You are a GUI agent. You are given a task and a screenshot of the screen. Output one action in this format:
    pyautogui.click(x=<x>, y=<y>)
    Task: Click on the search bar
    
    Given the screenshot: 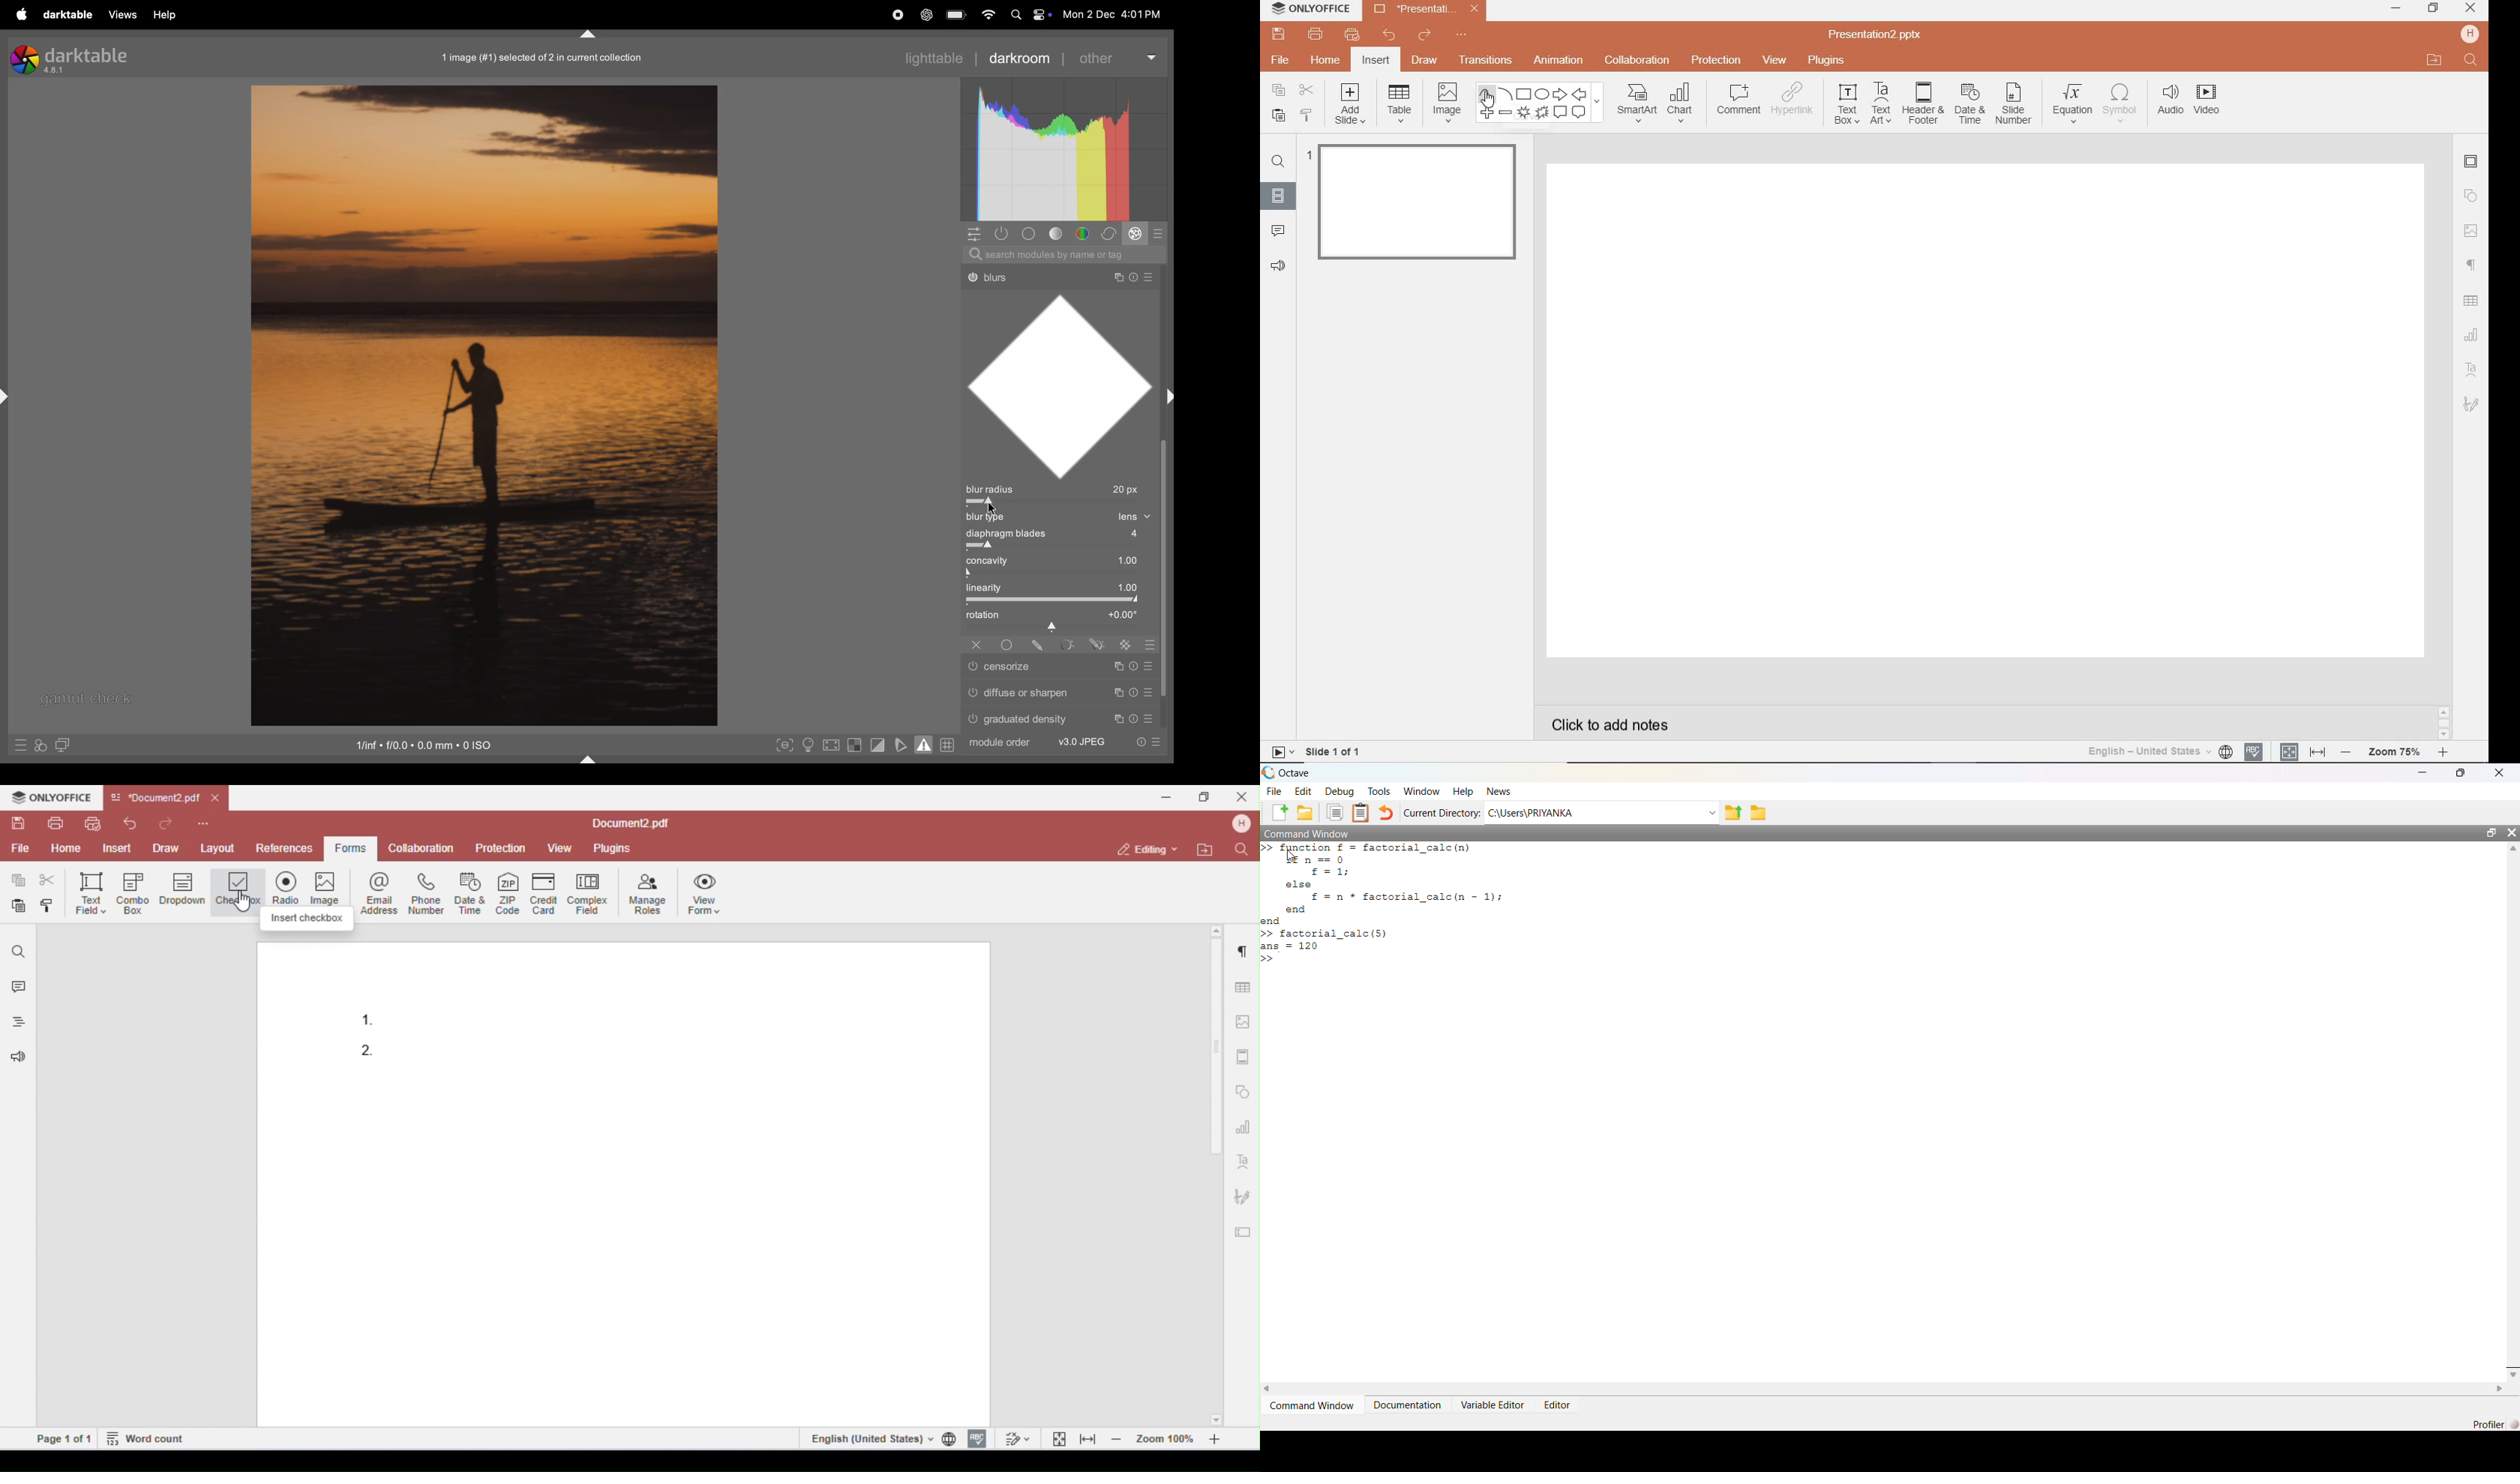 What is the action you would take?
    pyautogui.click(x=1067, y=253)
    